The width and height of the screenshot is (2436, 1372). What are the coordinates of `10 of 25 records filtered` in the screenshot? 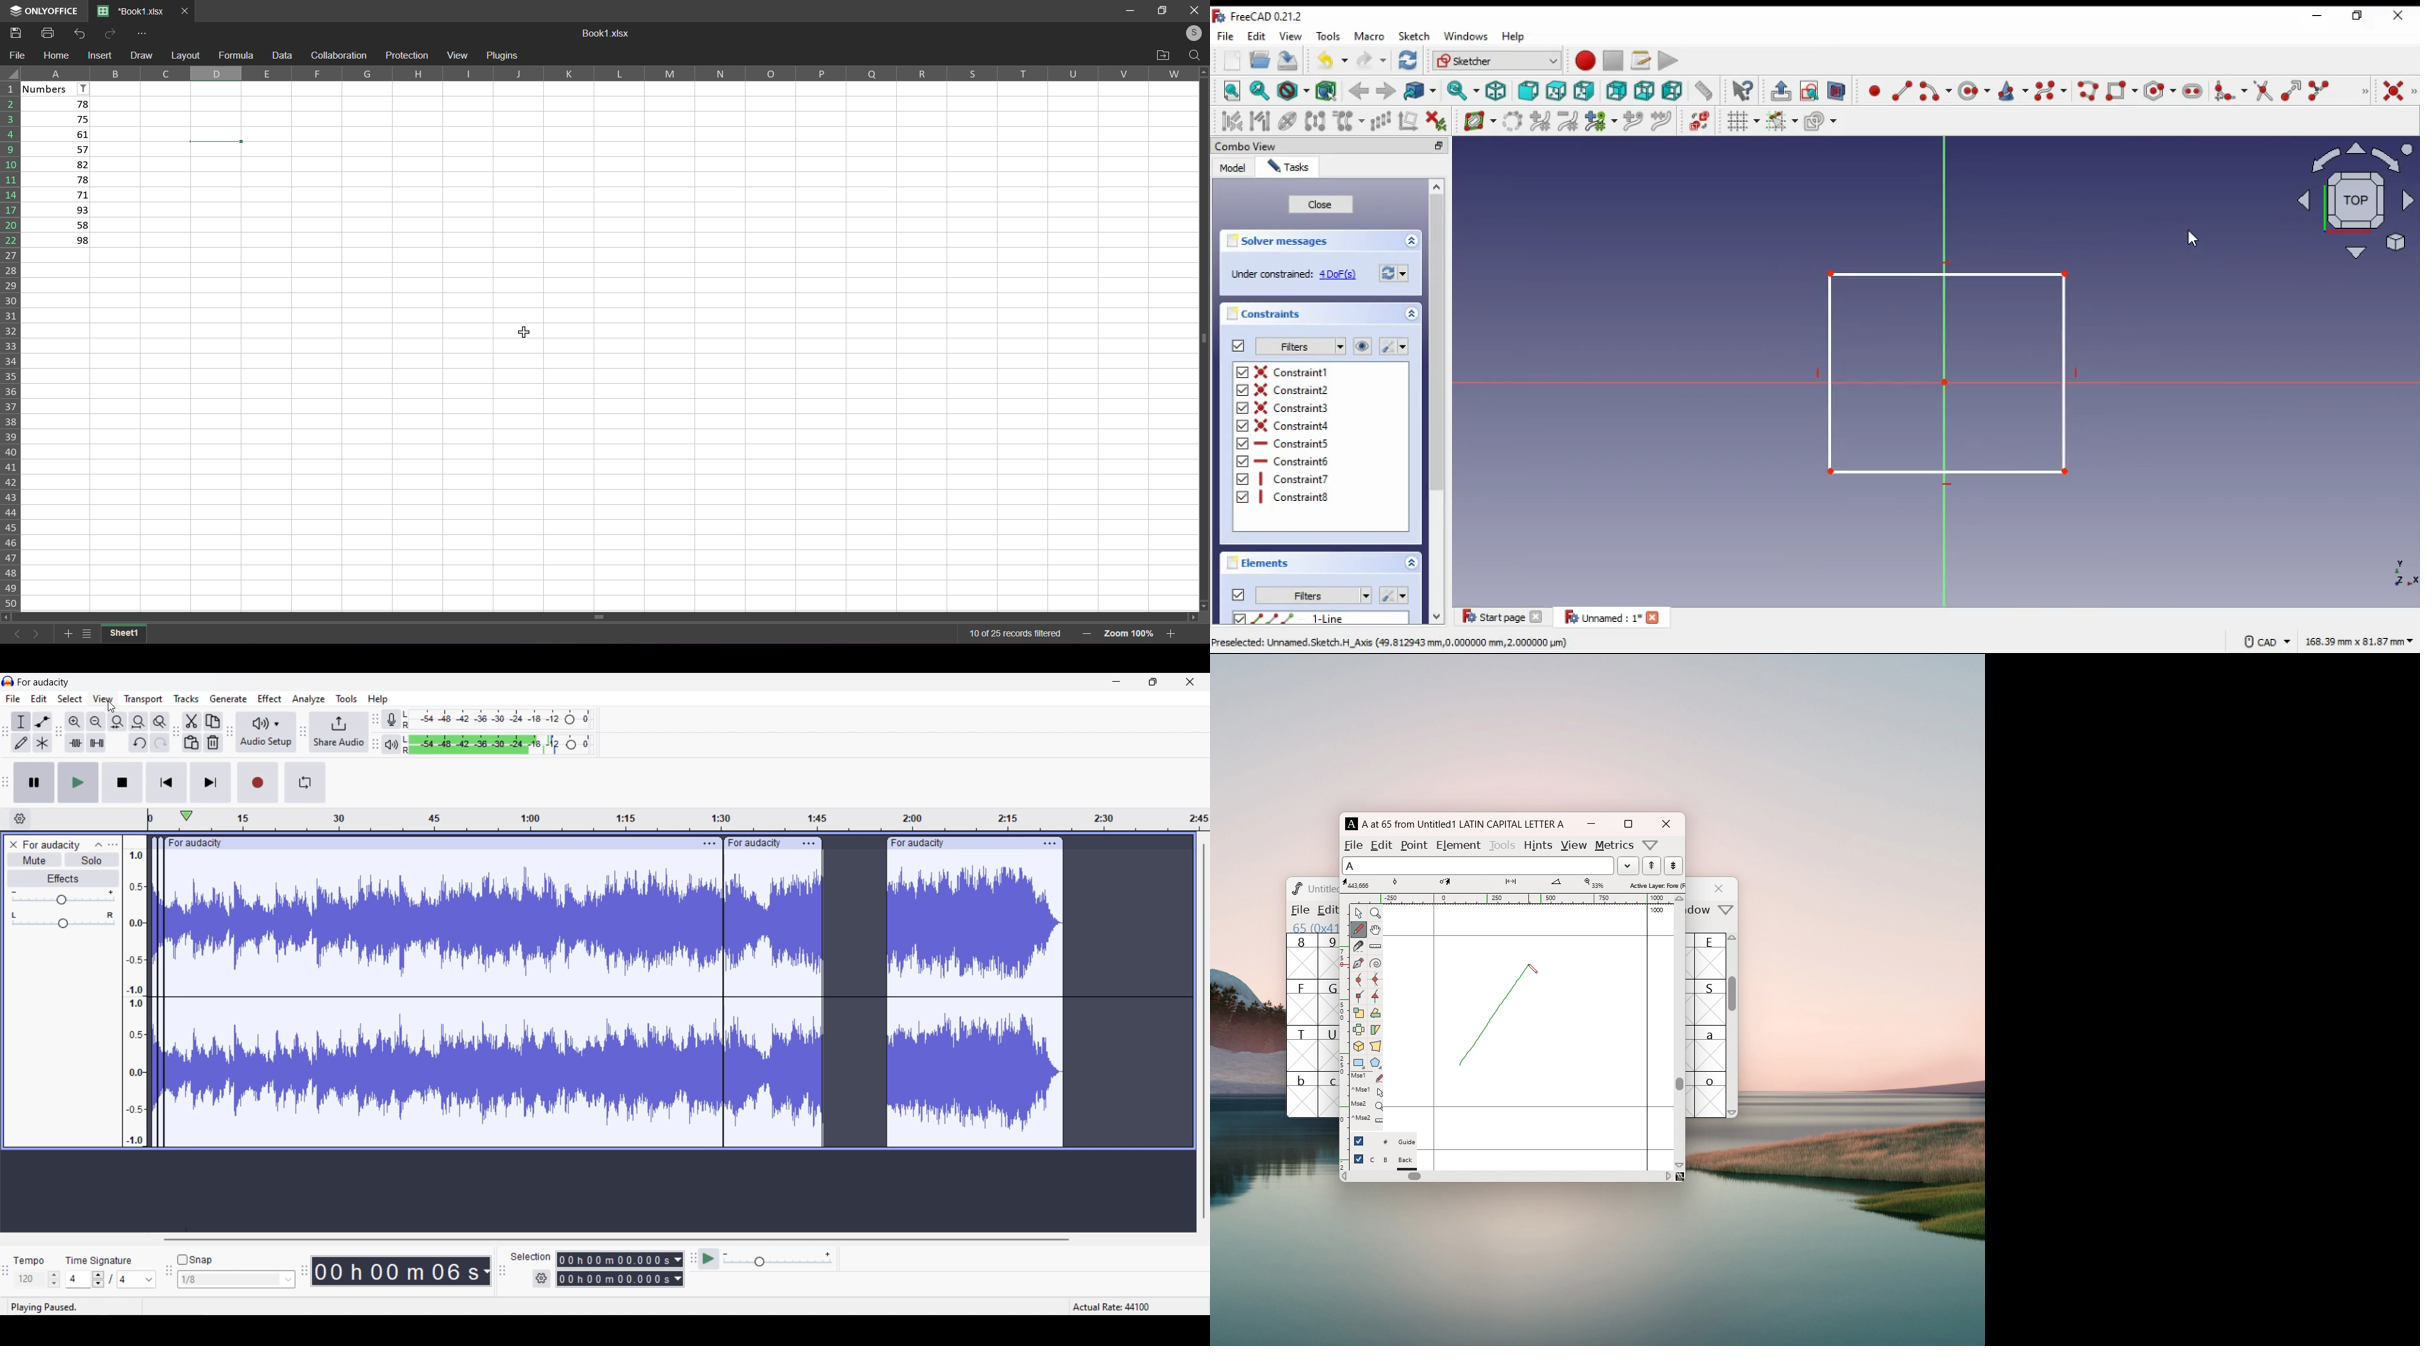 It's located at (1015, 635).